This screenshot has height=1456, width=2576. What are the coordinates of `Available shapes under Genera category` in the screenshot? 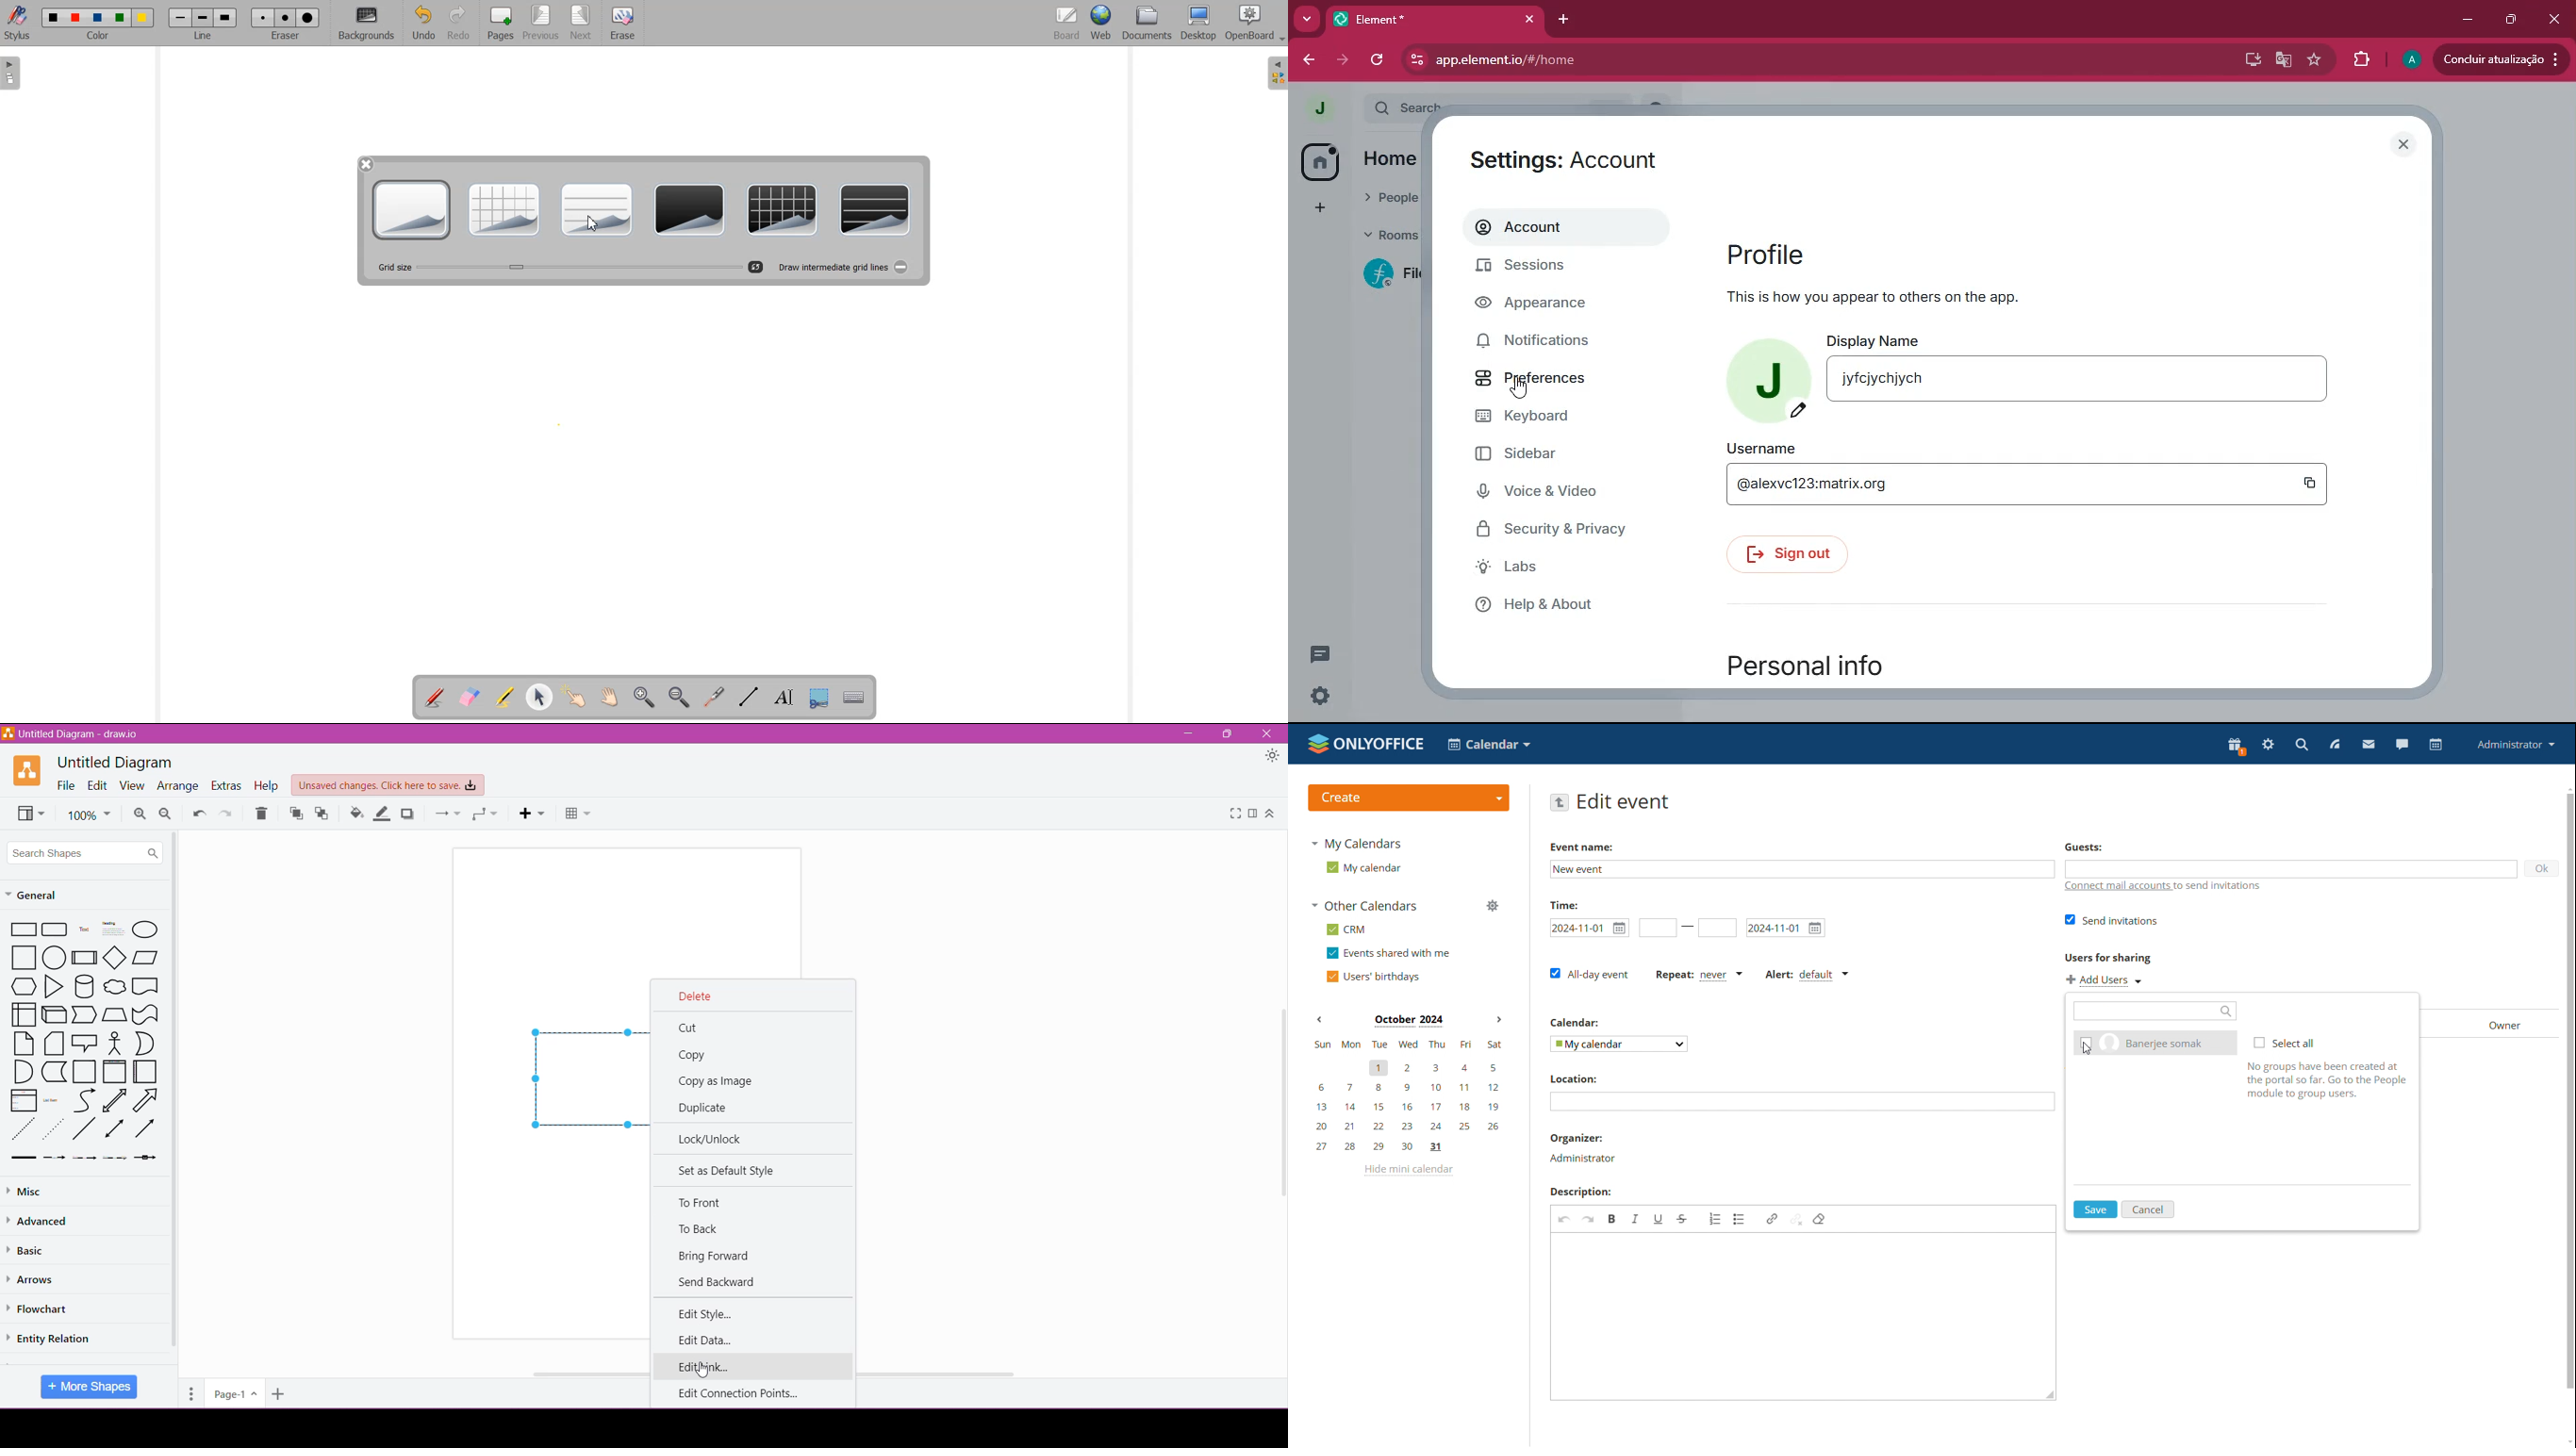 It's located at (83, 1041).